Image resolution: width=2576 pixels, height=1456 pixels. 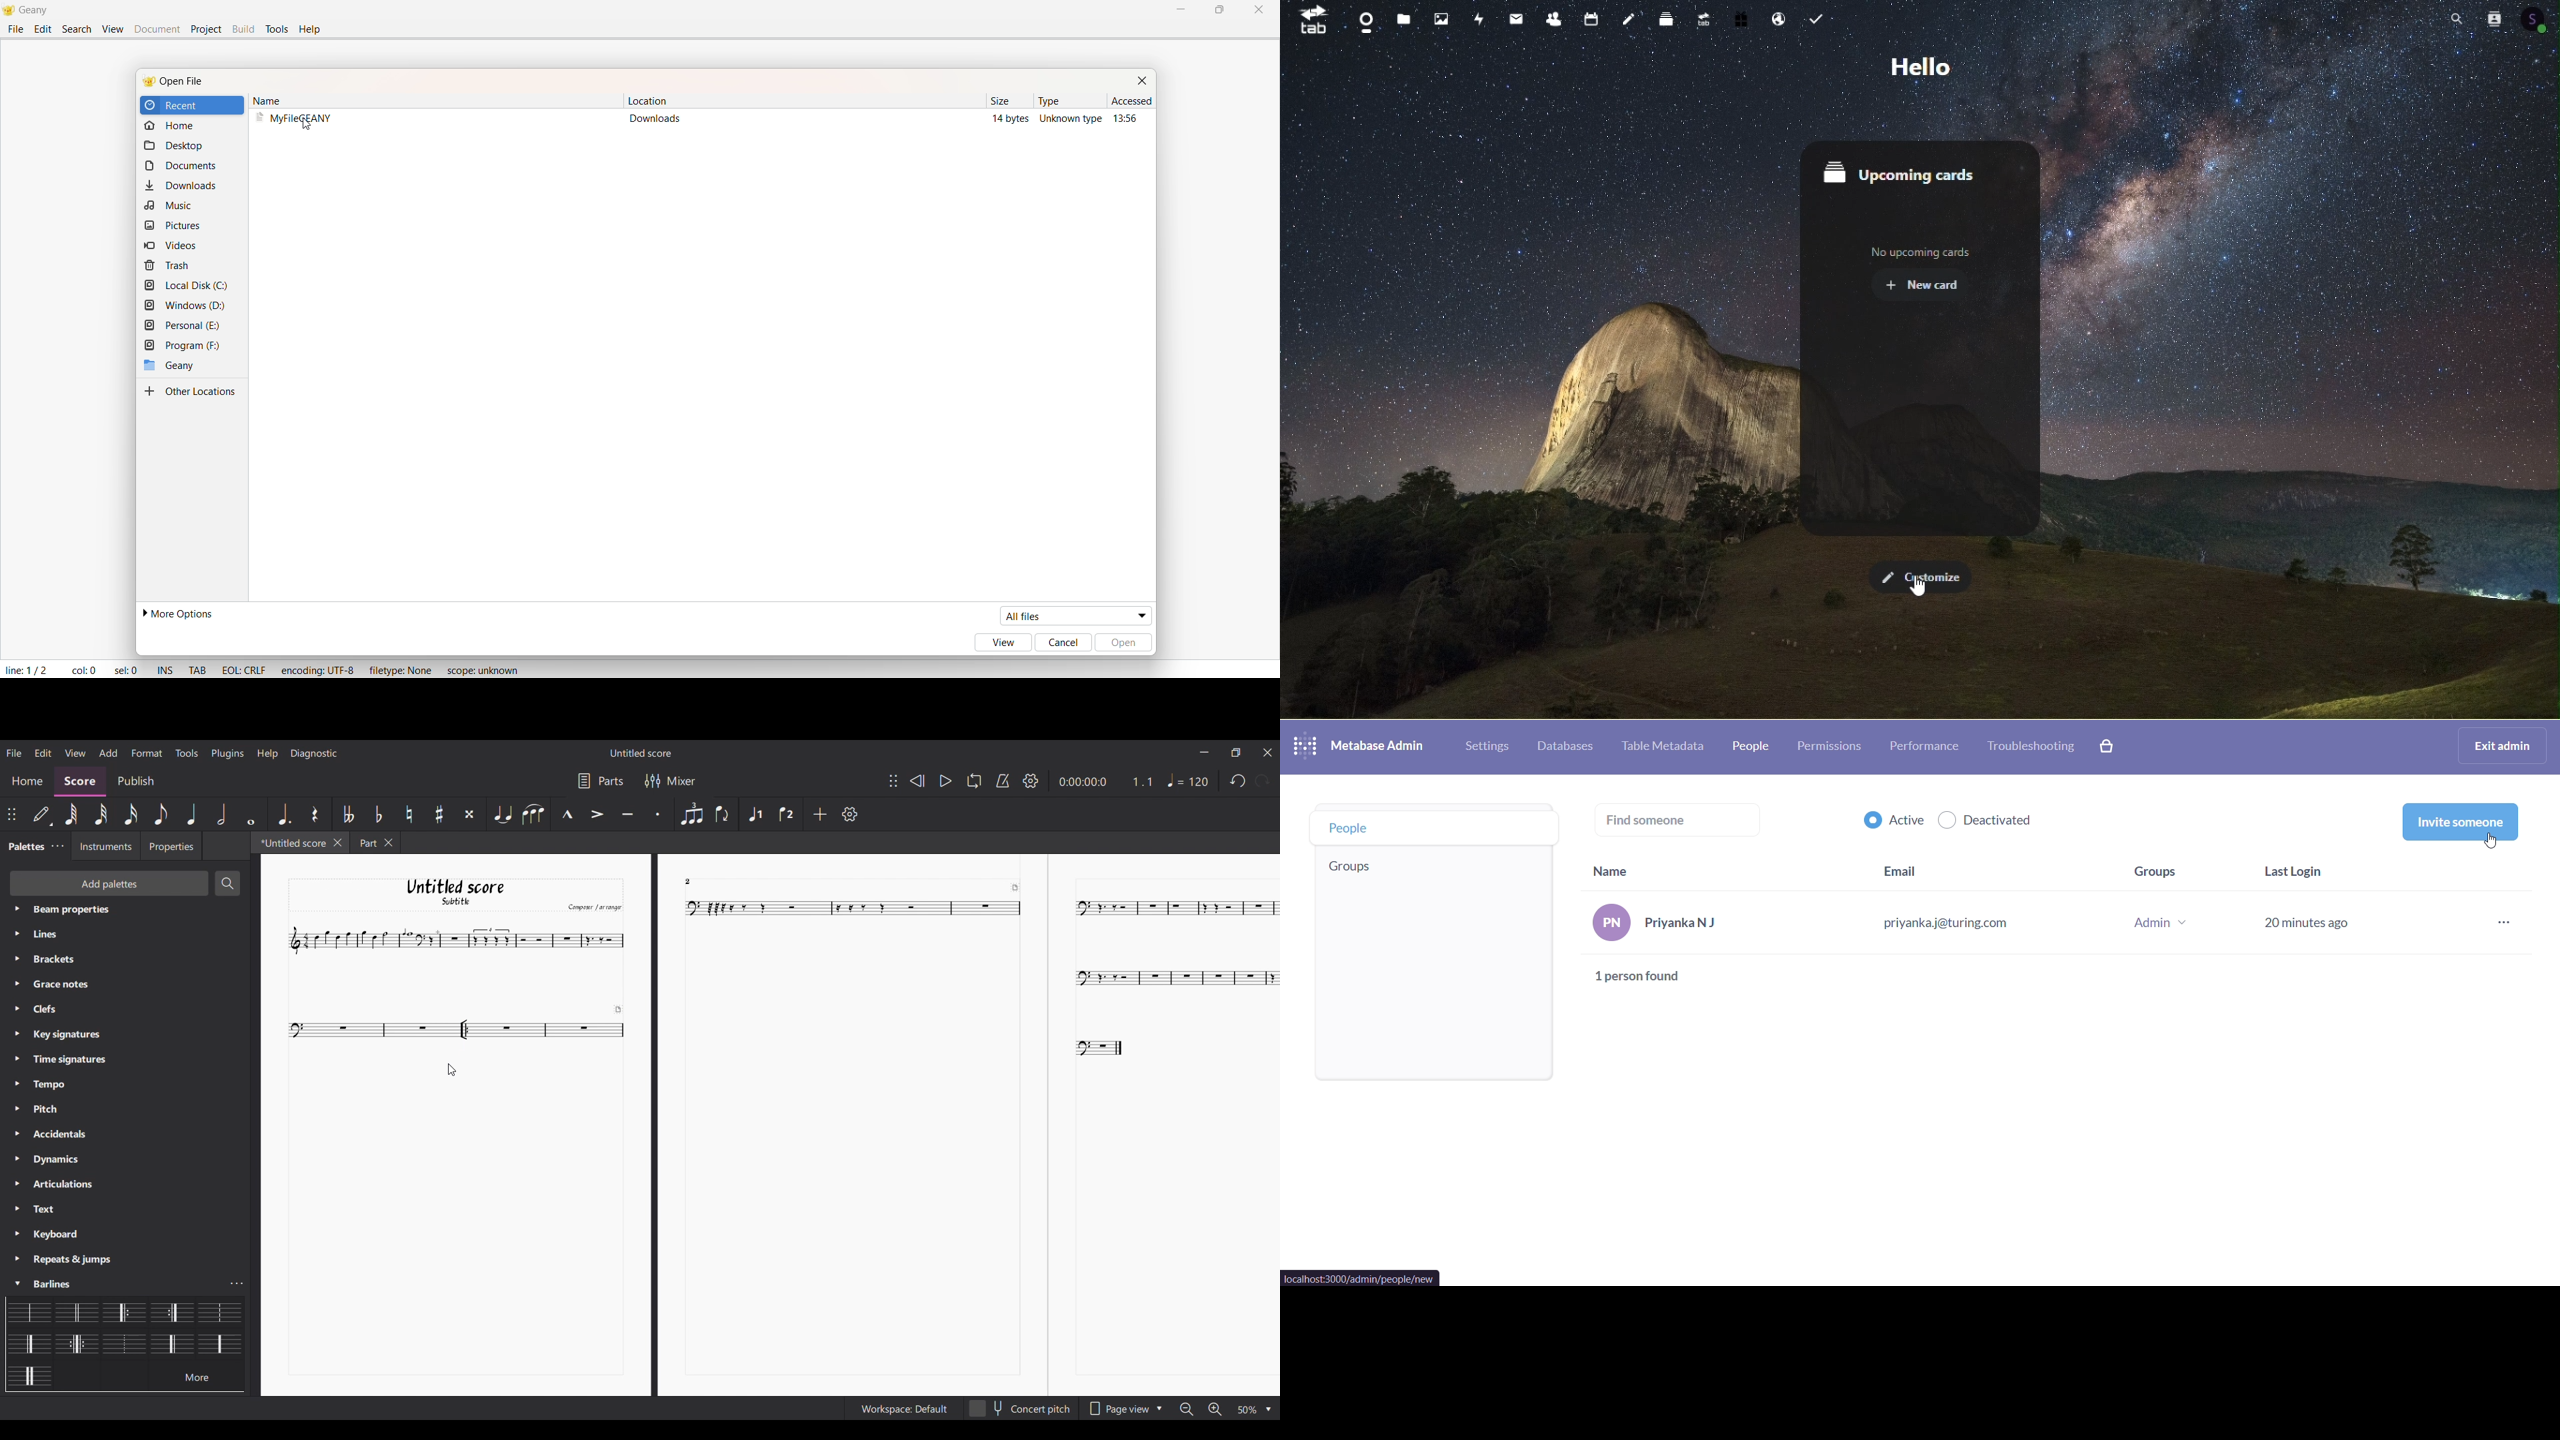 What do you see at coordinates (48, 1158) in the screenshot?
I see `Palette settings` at bounding box center [48, 1158].